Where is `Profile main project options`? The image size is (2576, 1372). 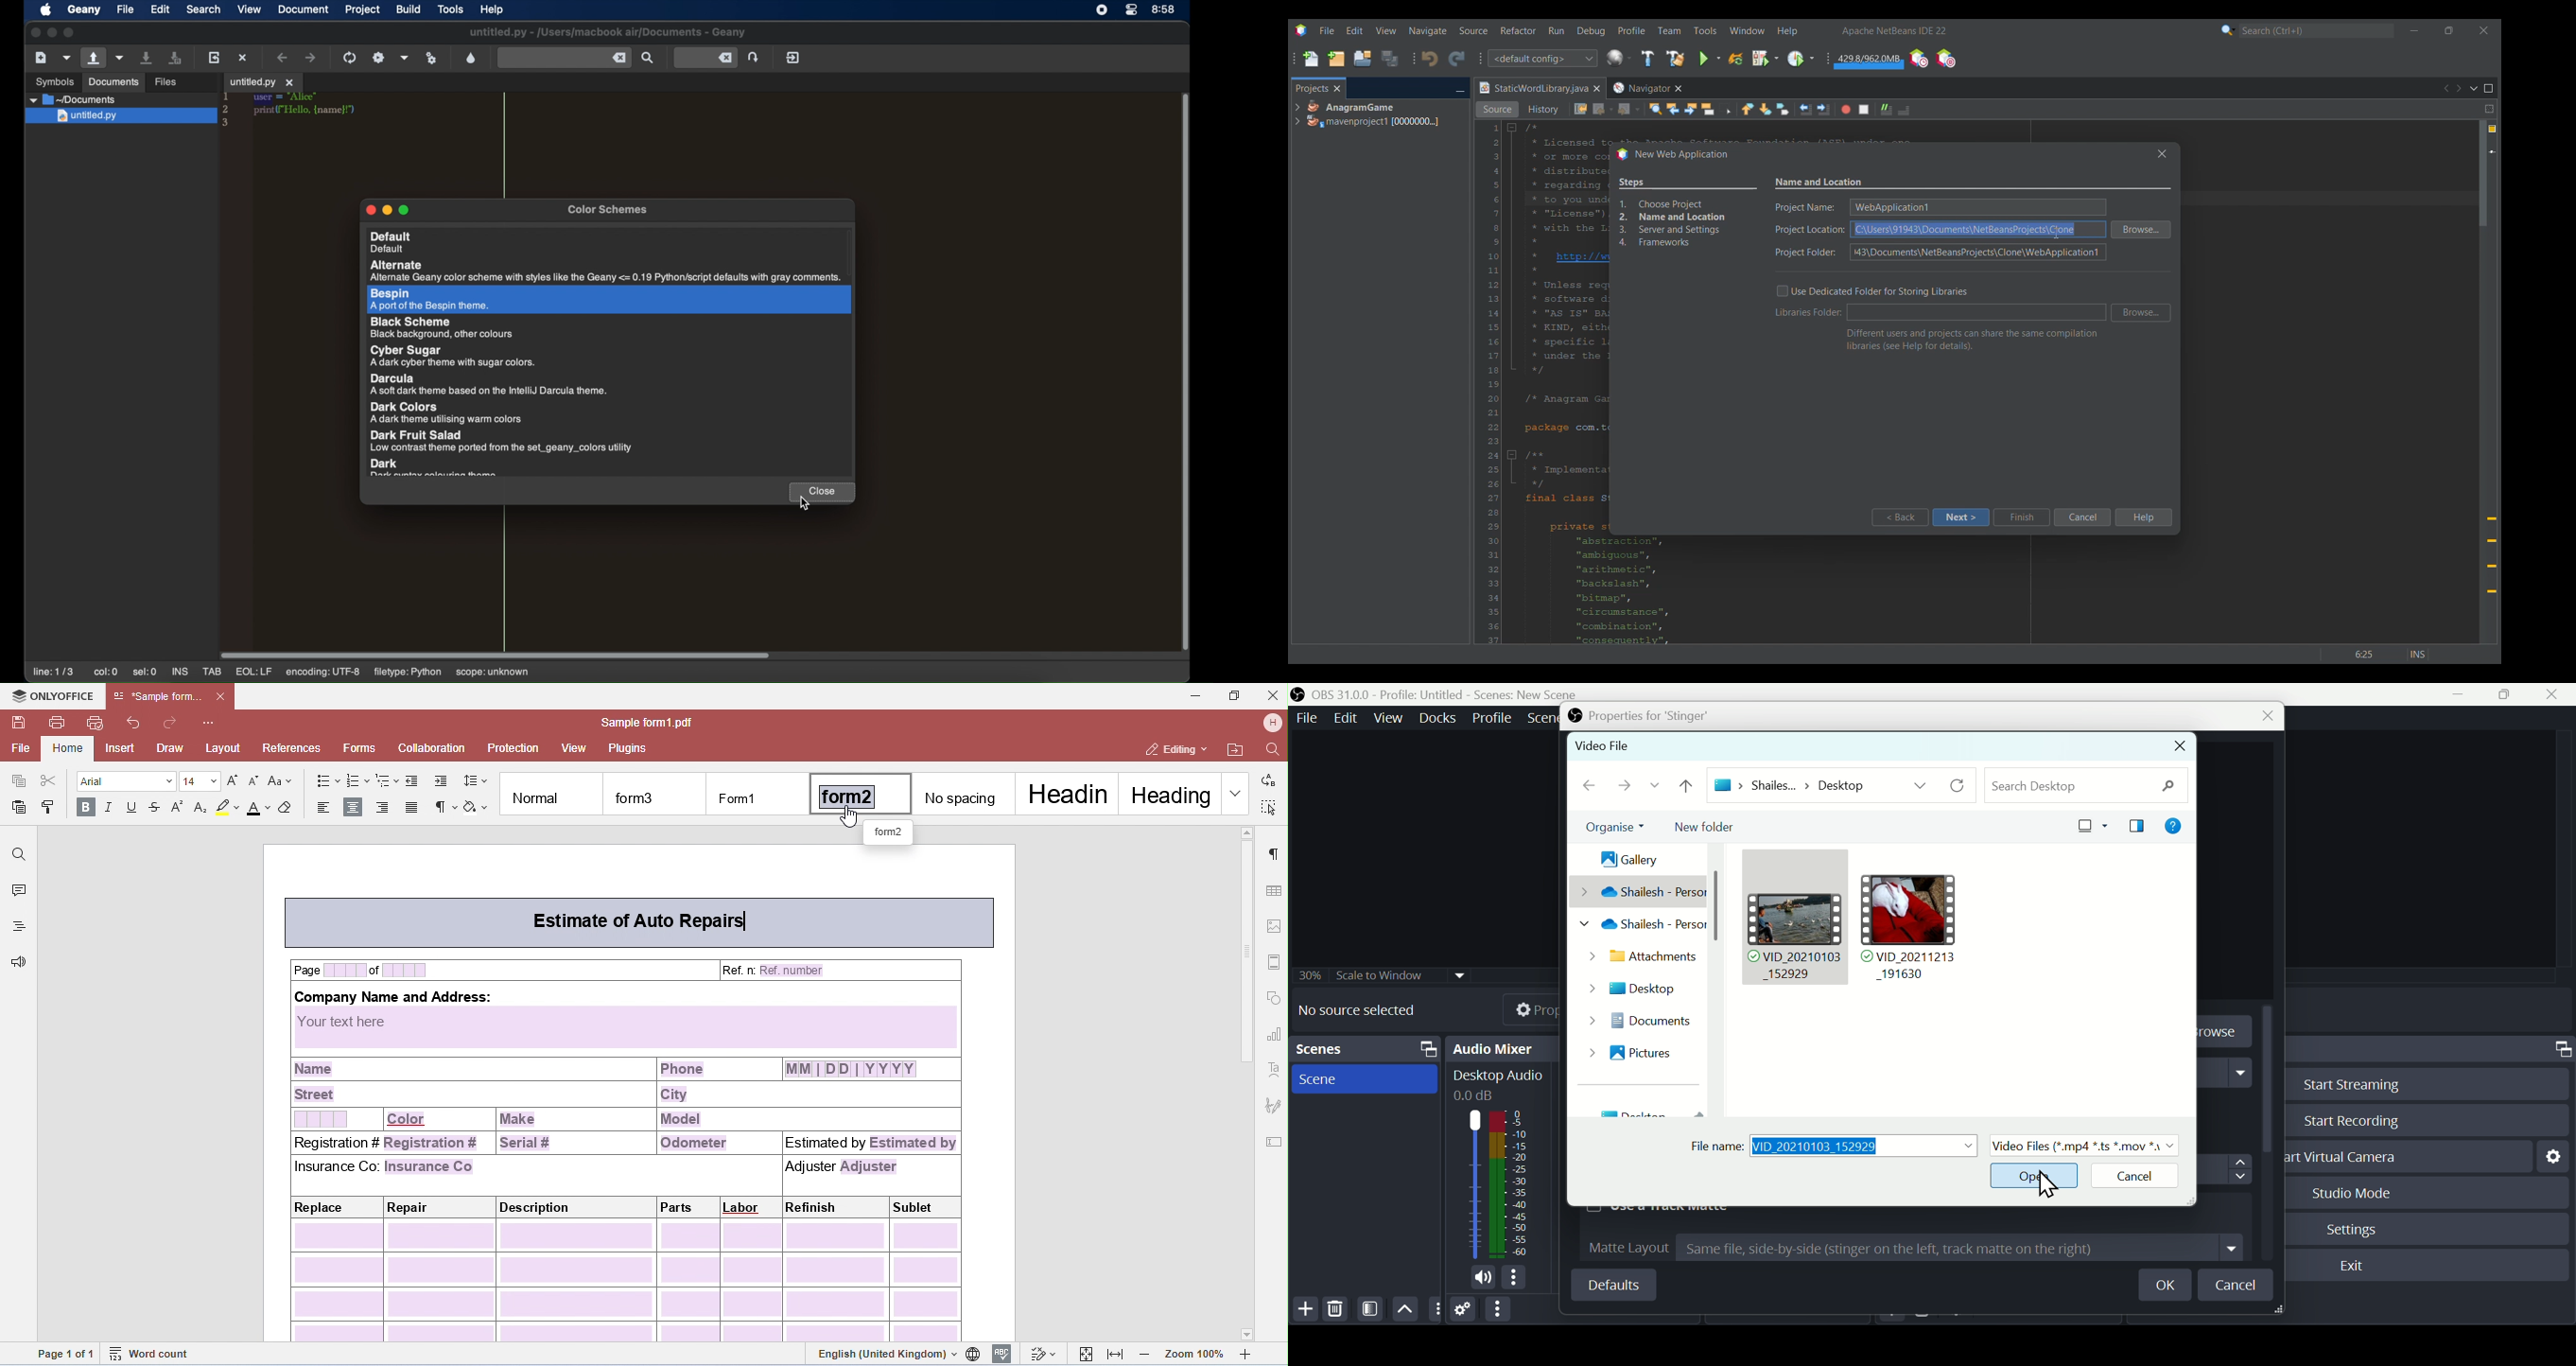
Profile main project options is located at coordinates (1801, 59).